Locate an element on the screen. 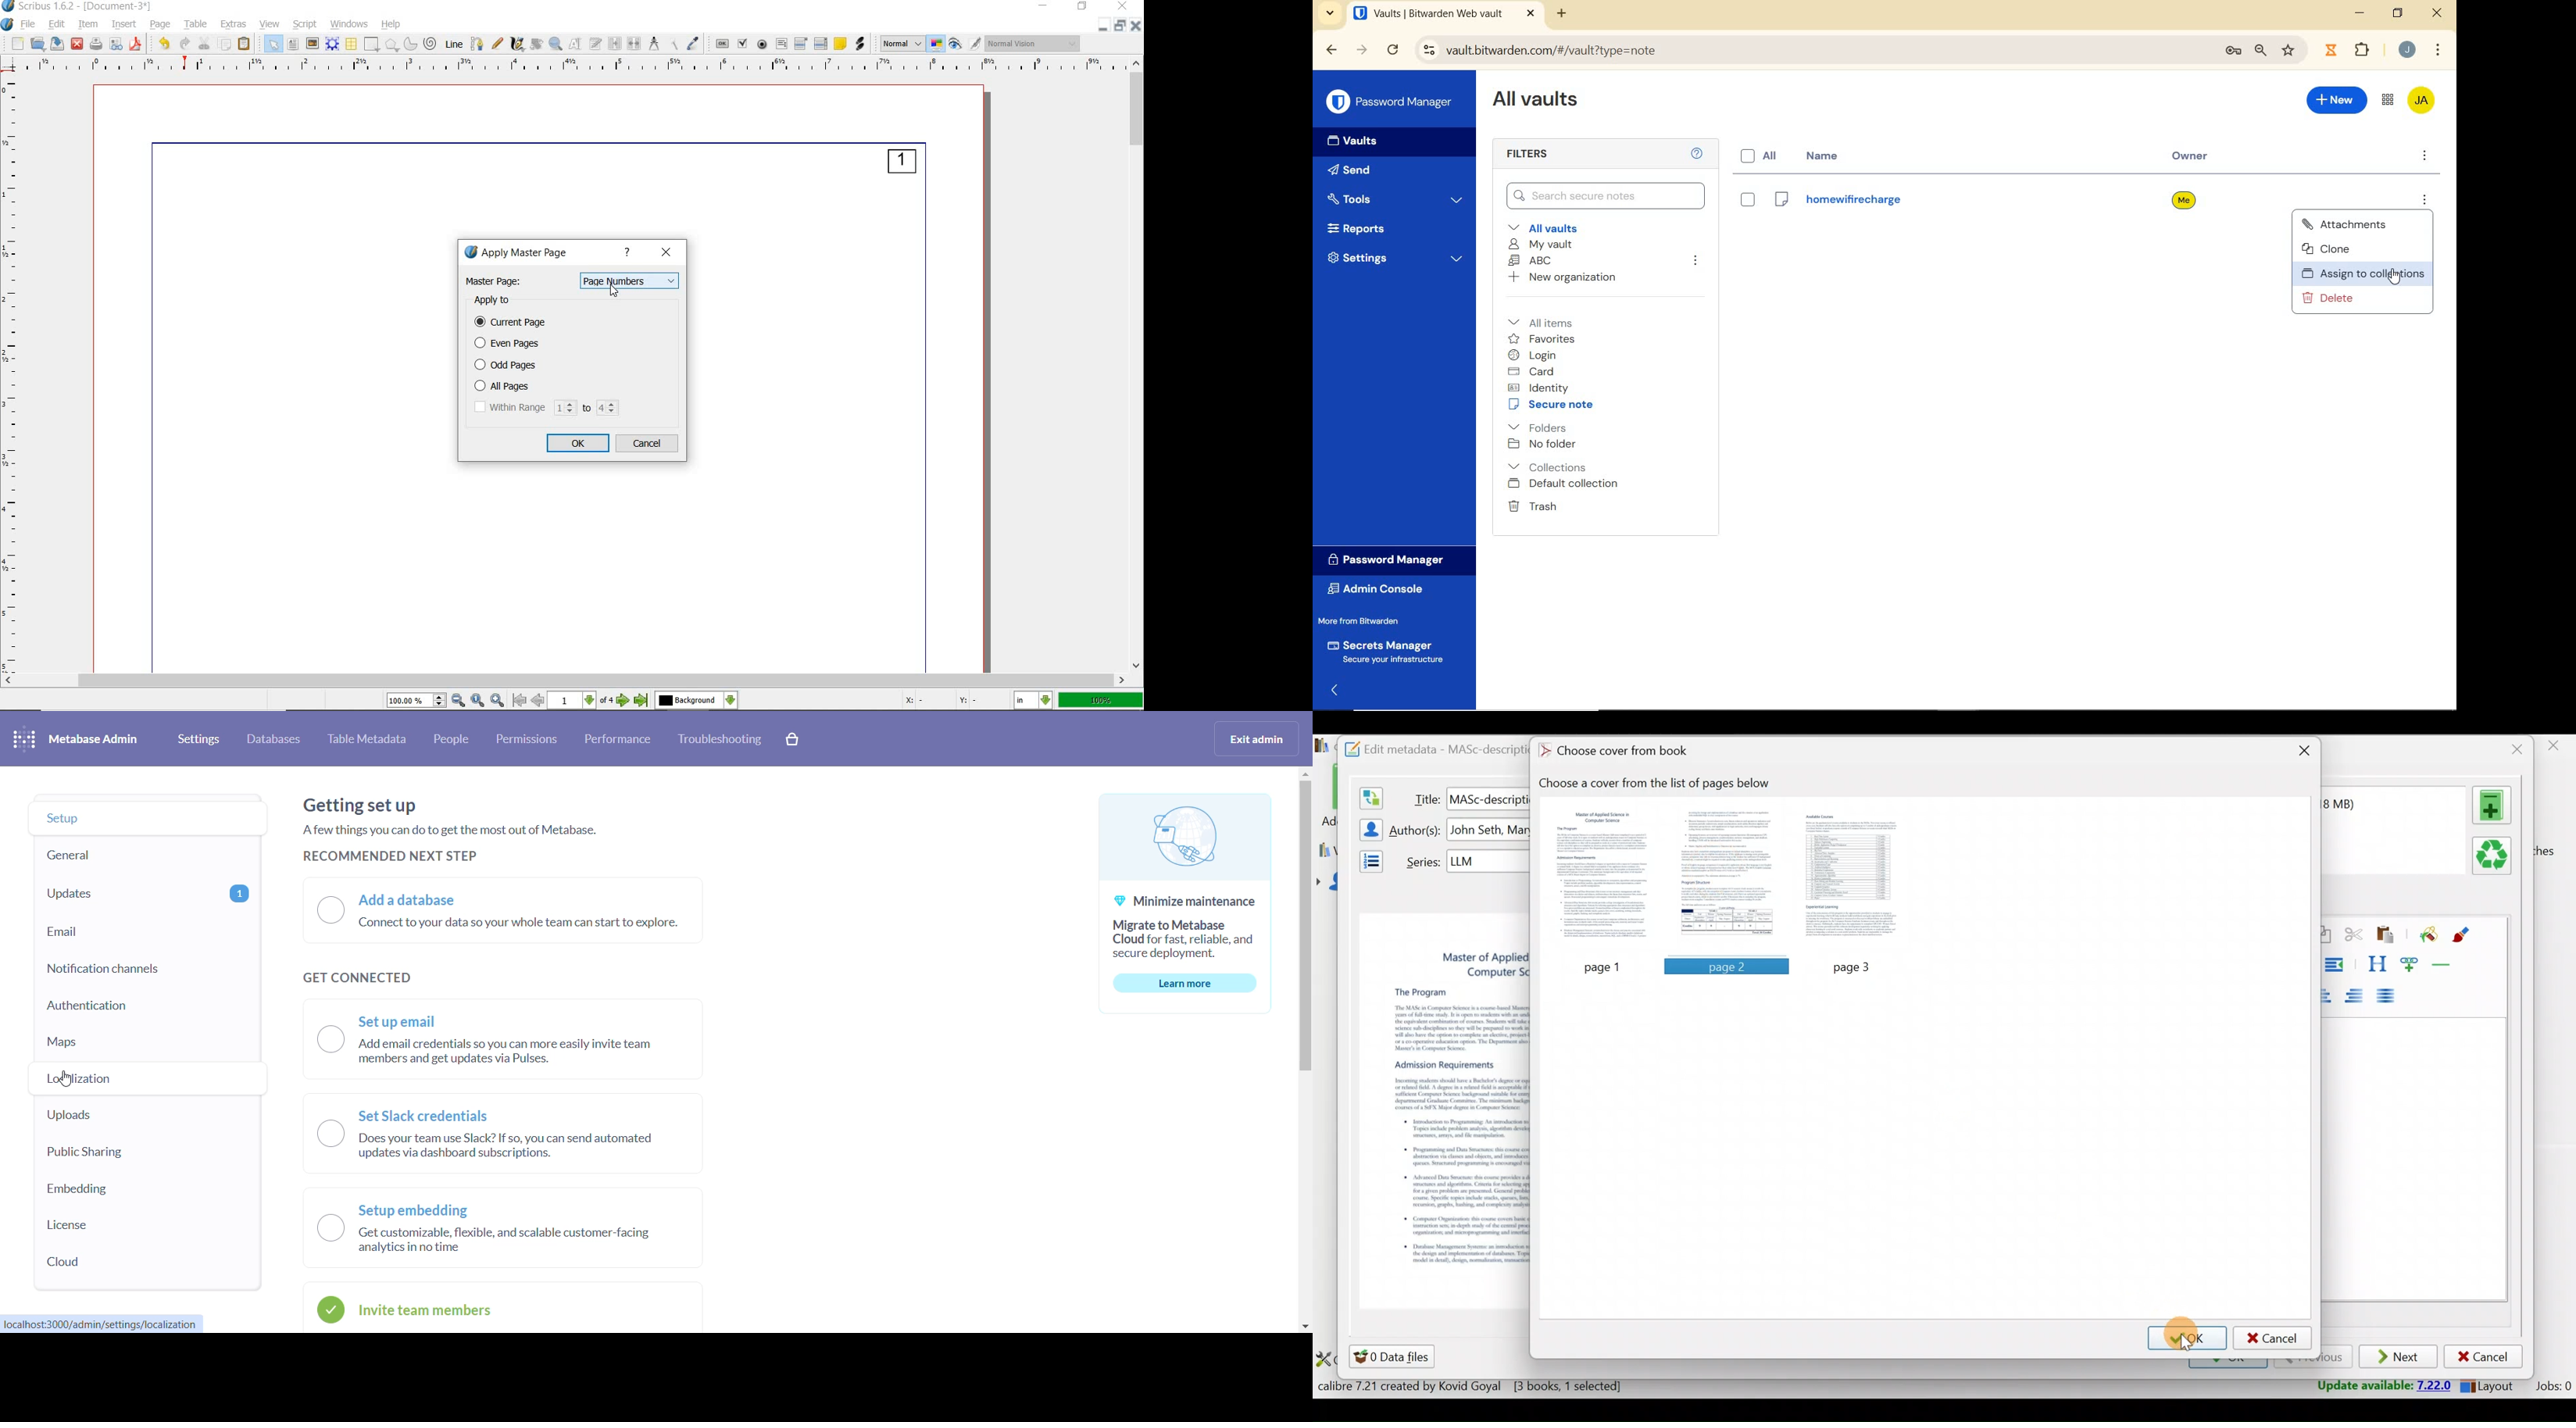  restore is located at coordinates (1121, 26).